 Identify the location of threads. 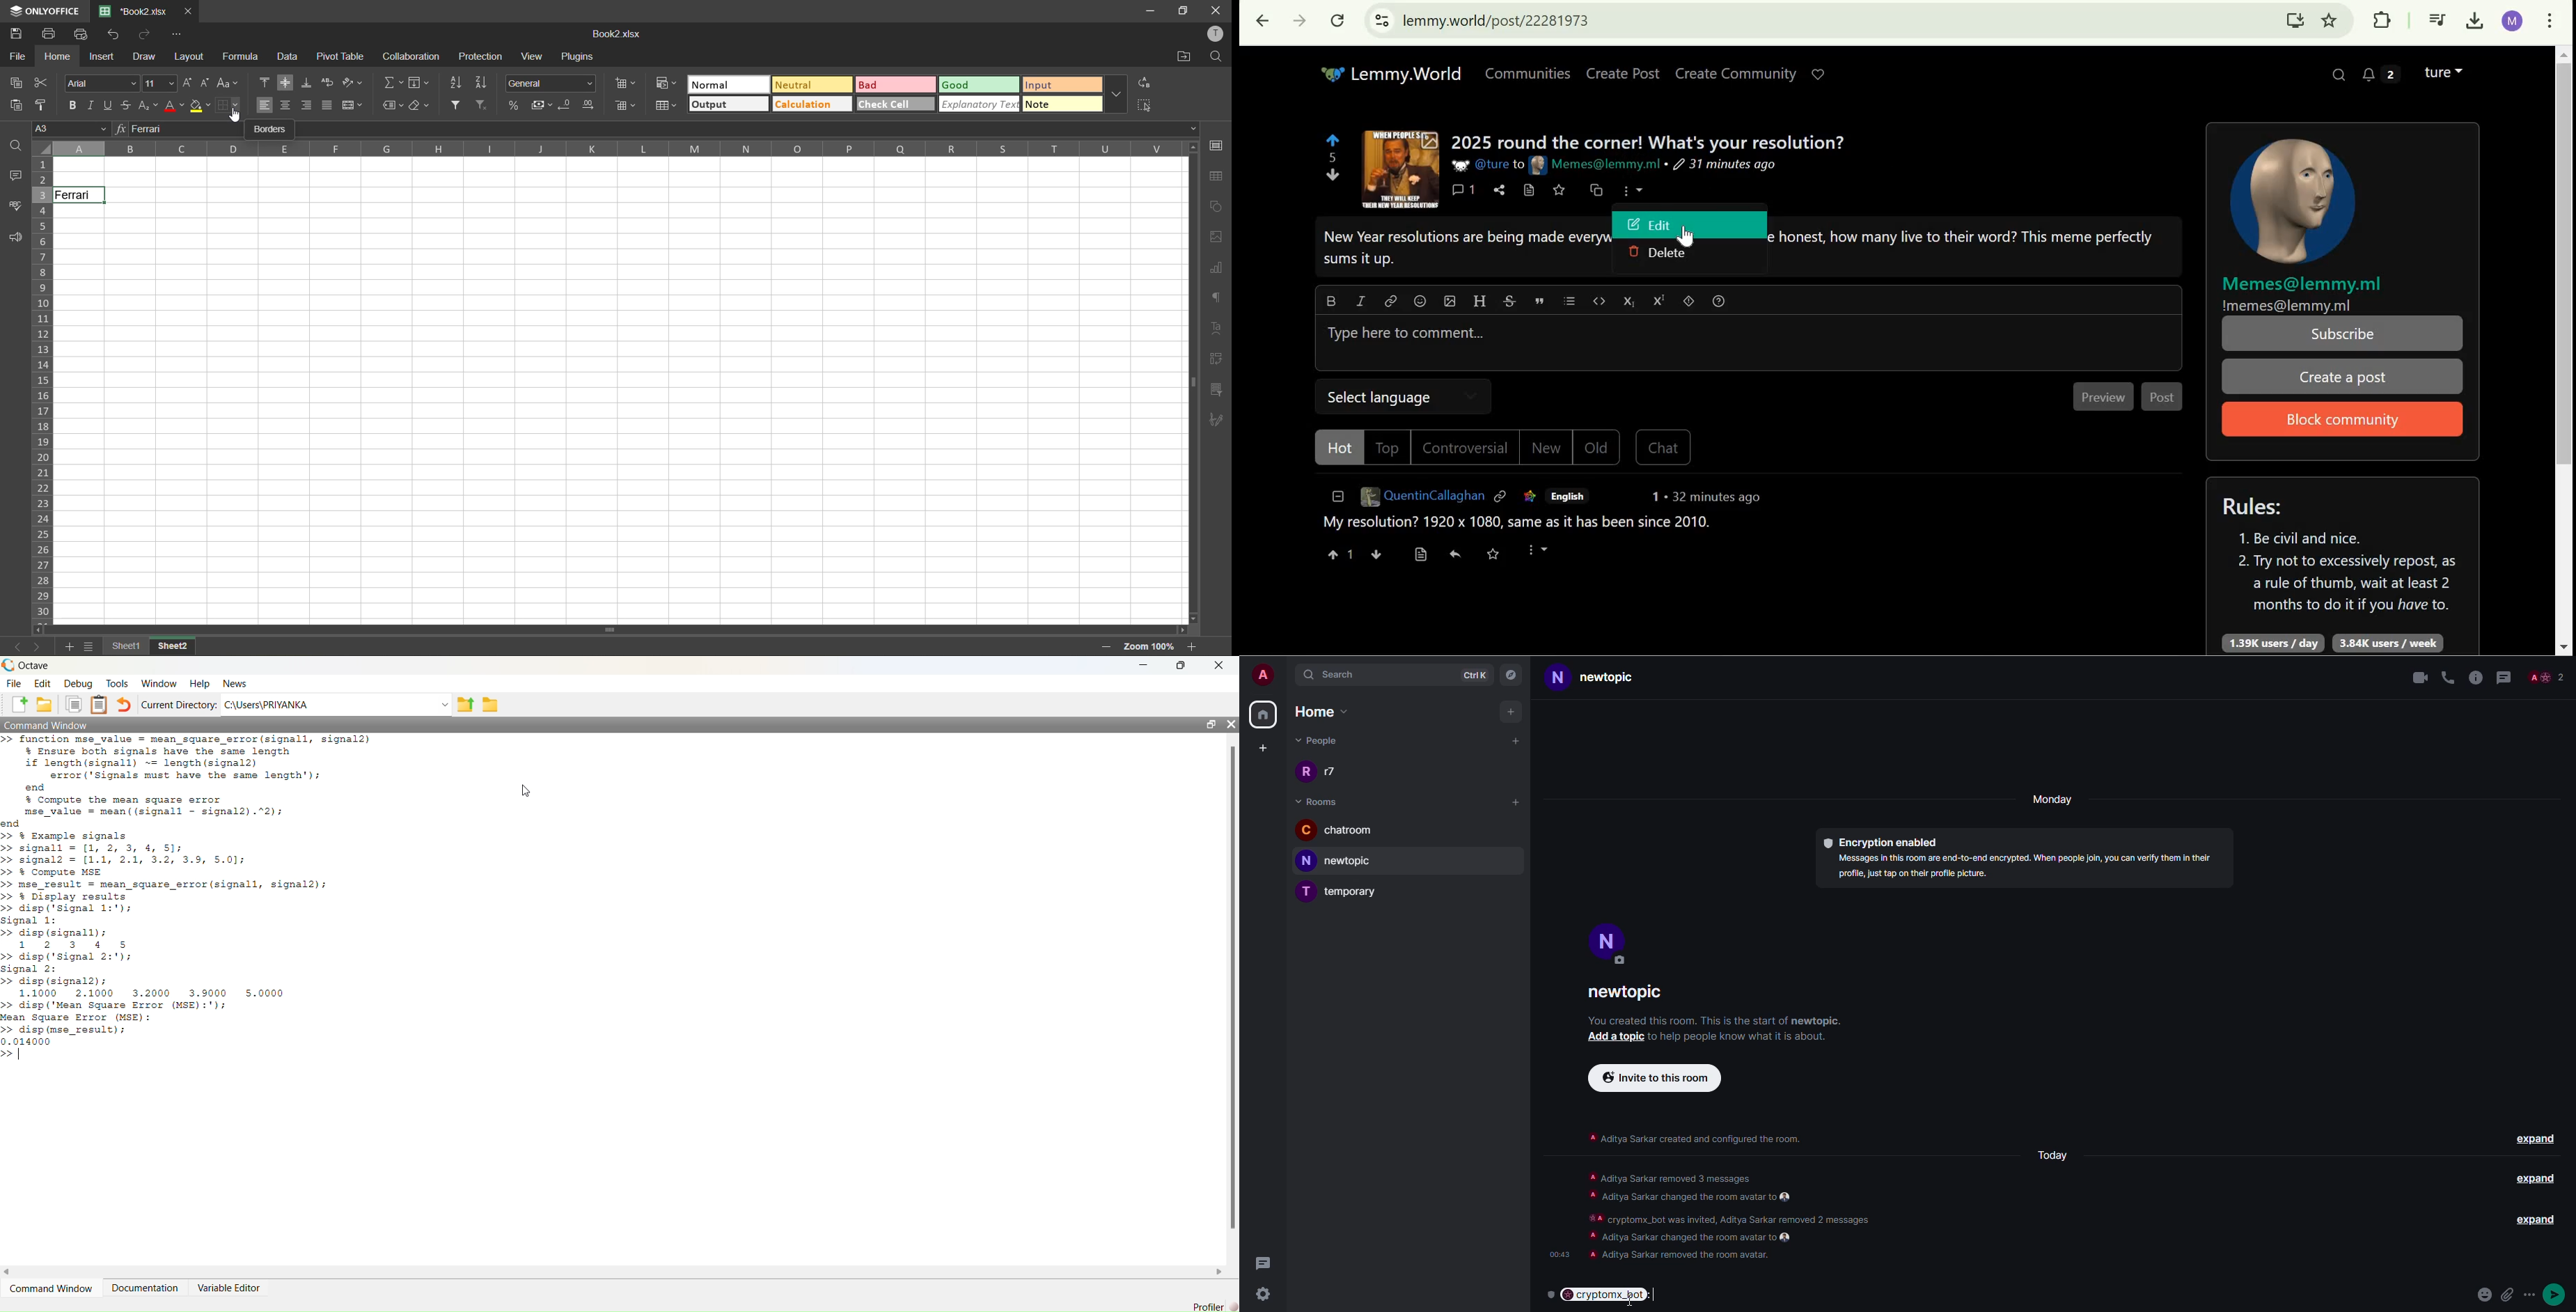
(2503, 675).